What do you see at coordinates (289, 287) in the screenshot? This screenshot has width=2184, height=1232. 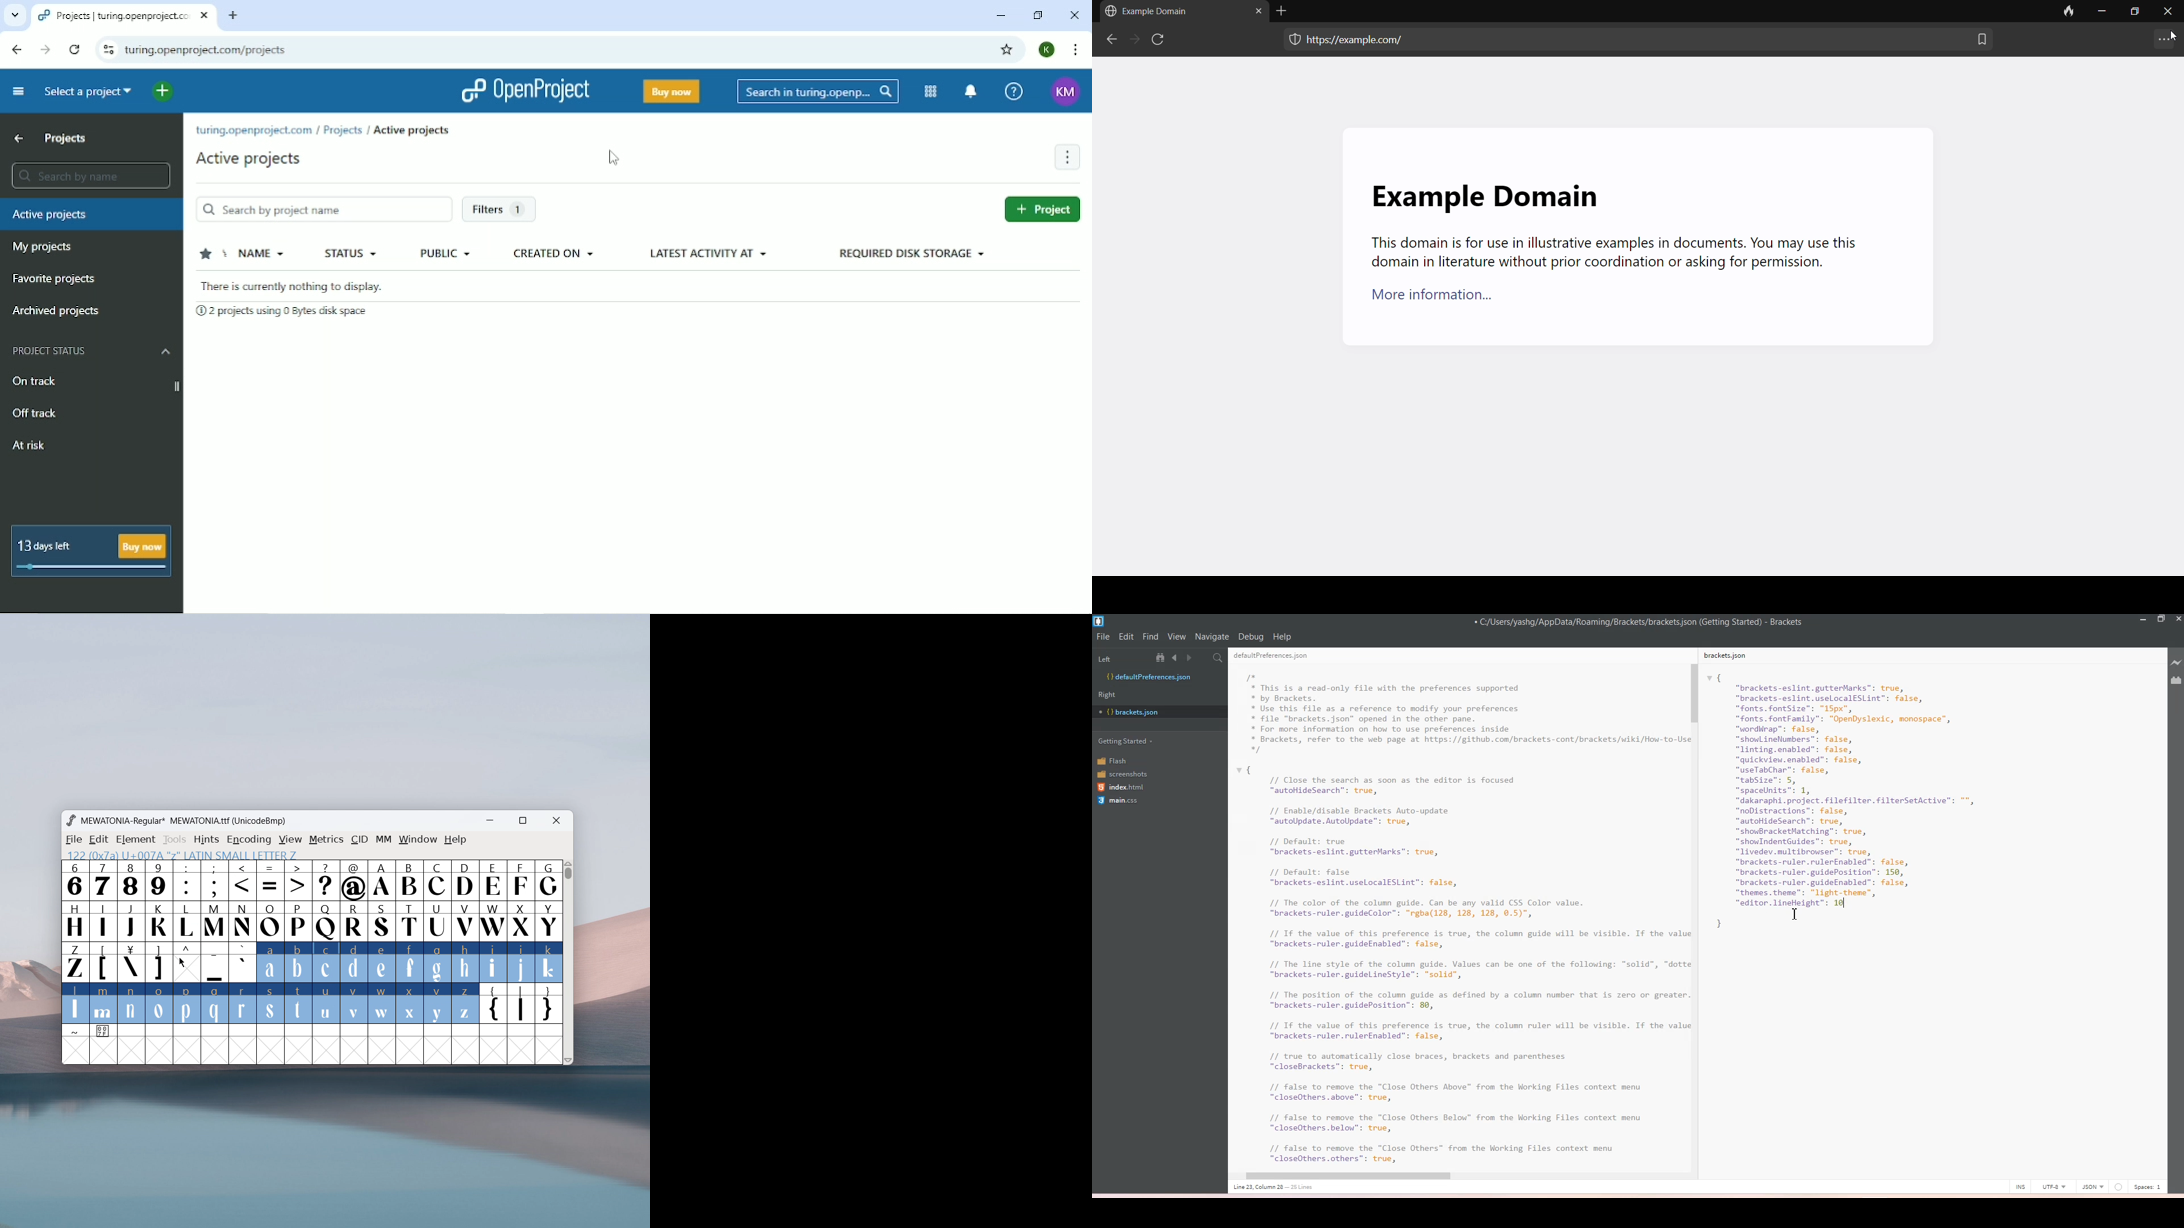 I see `There is currently nothing to display` at bounding box center [289, 287].